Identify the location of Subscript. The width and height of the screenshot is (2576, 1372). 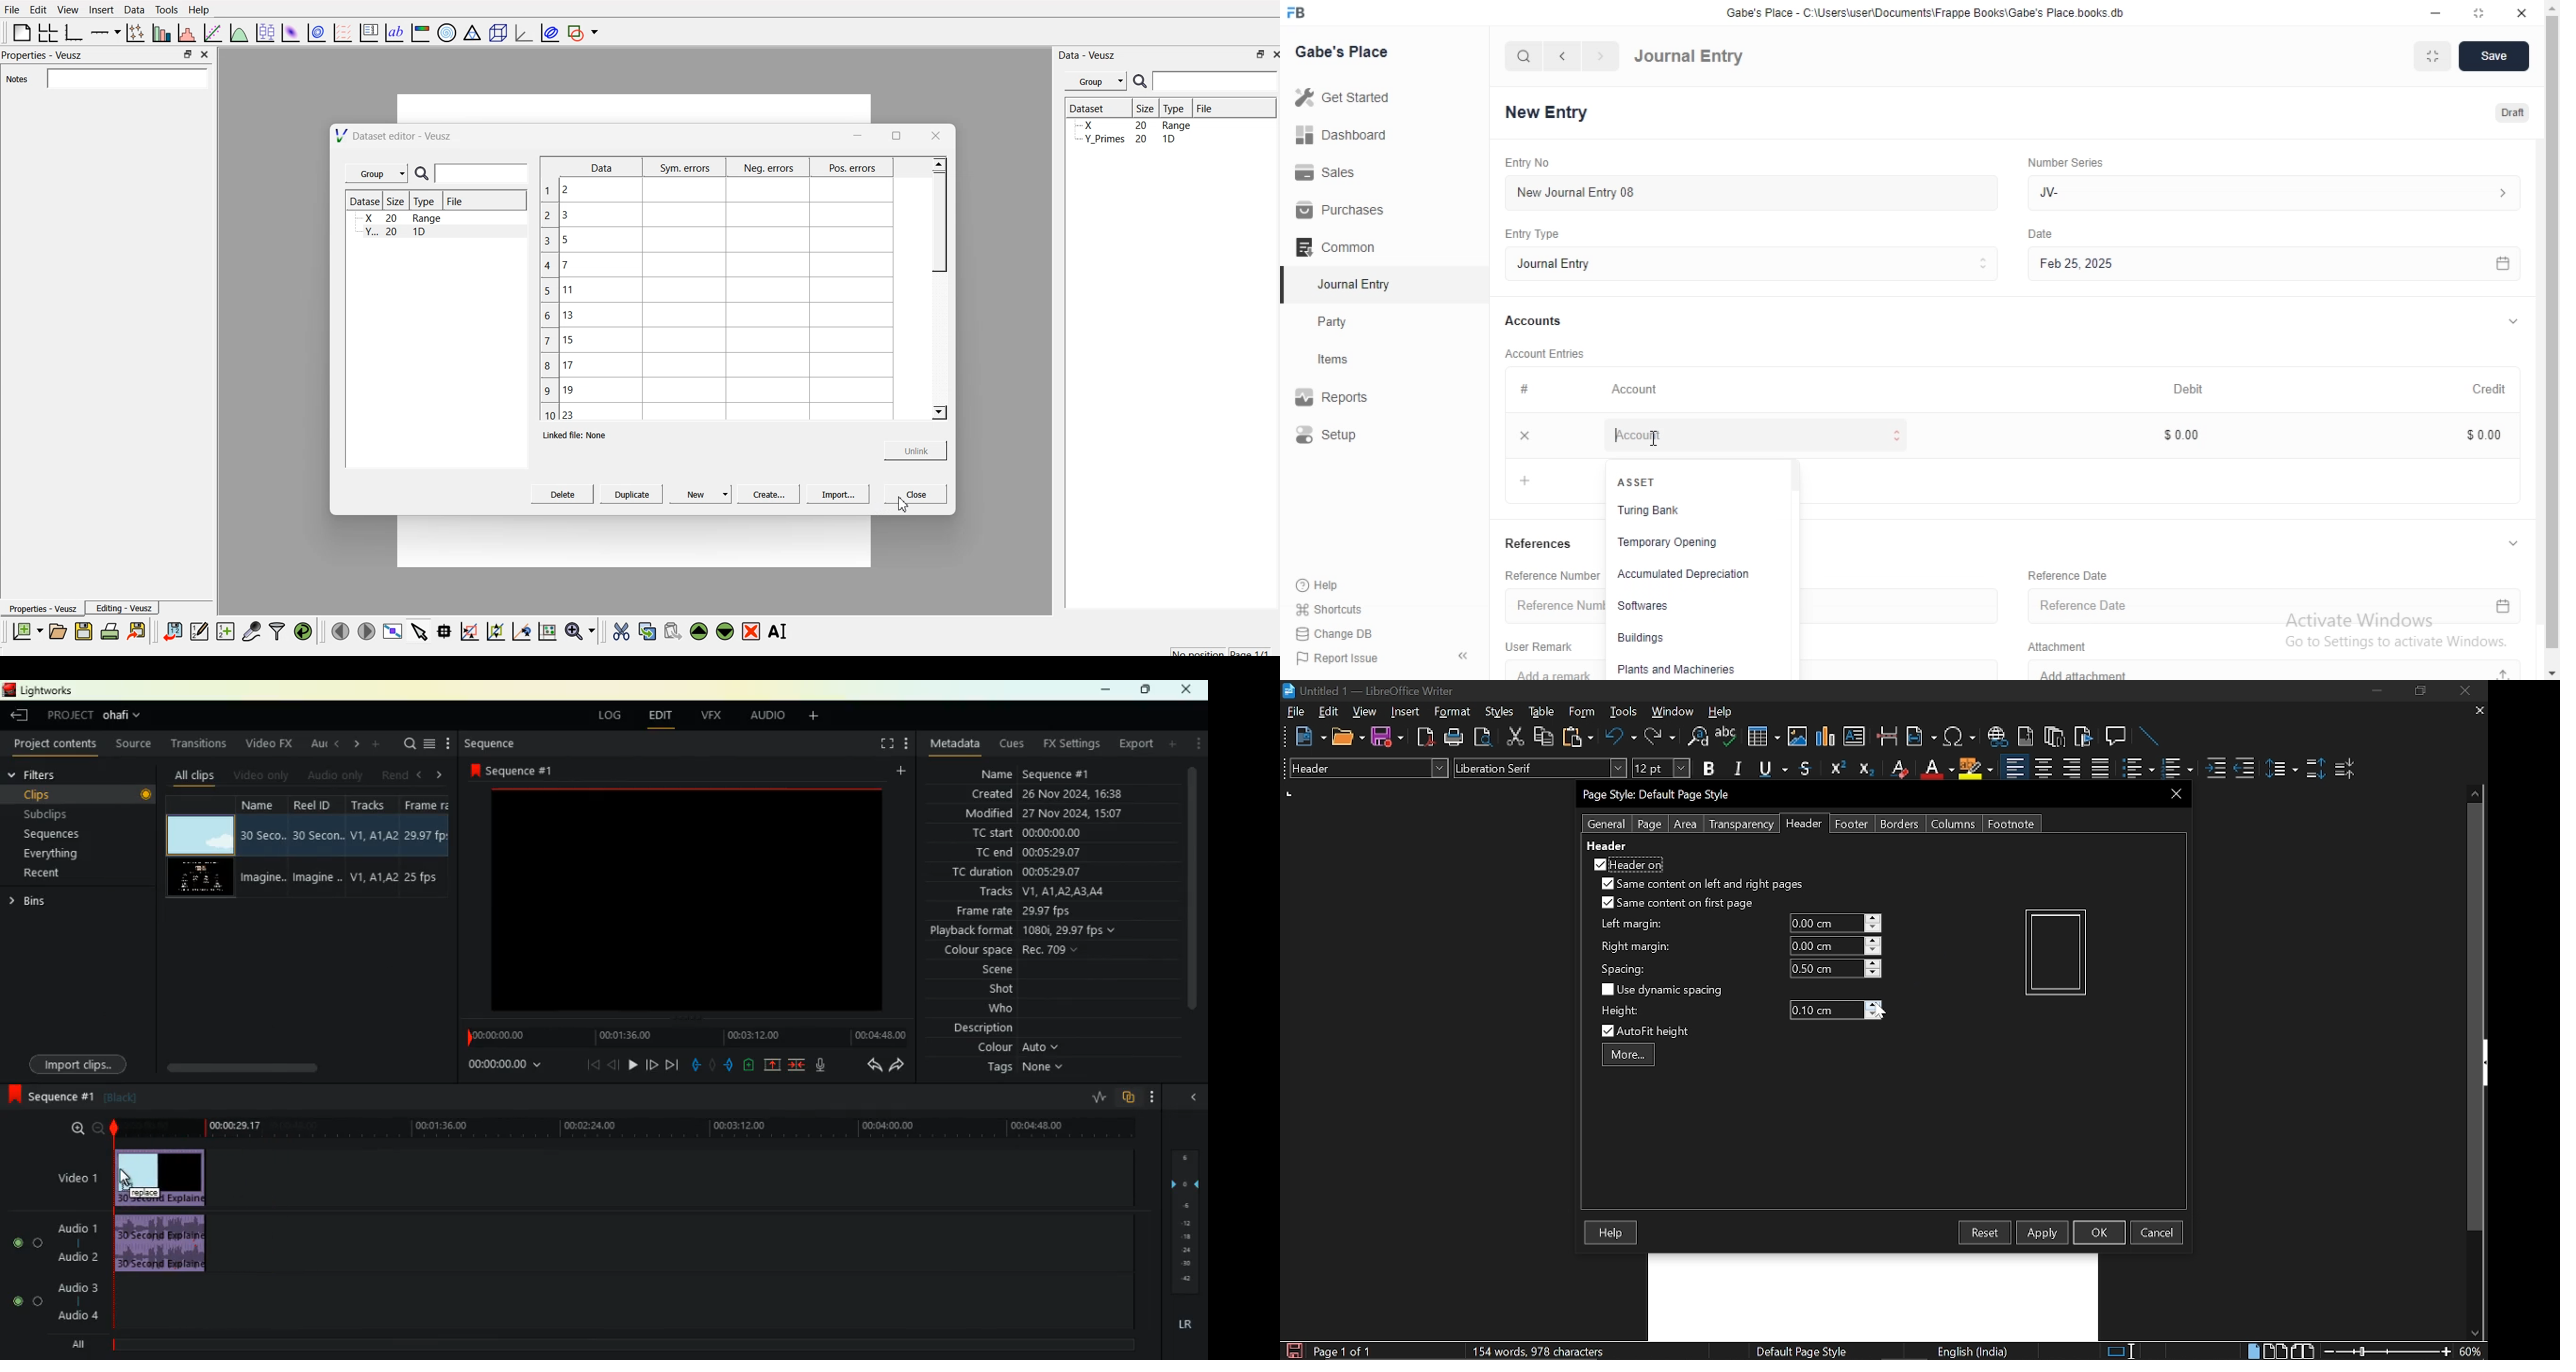
(1866, 769).